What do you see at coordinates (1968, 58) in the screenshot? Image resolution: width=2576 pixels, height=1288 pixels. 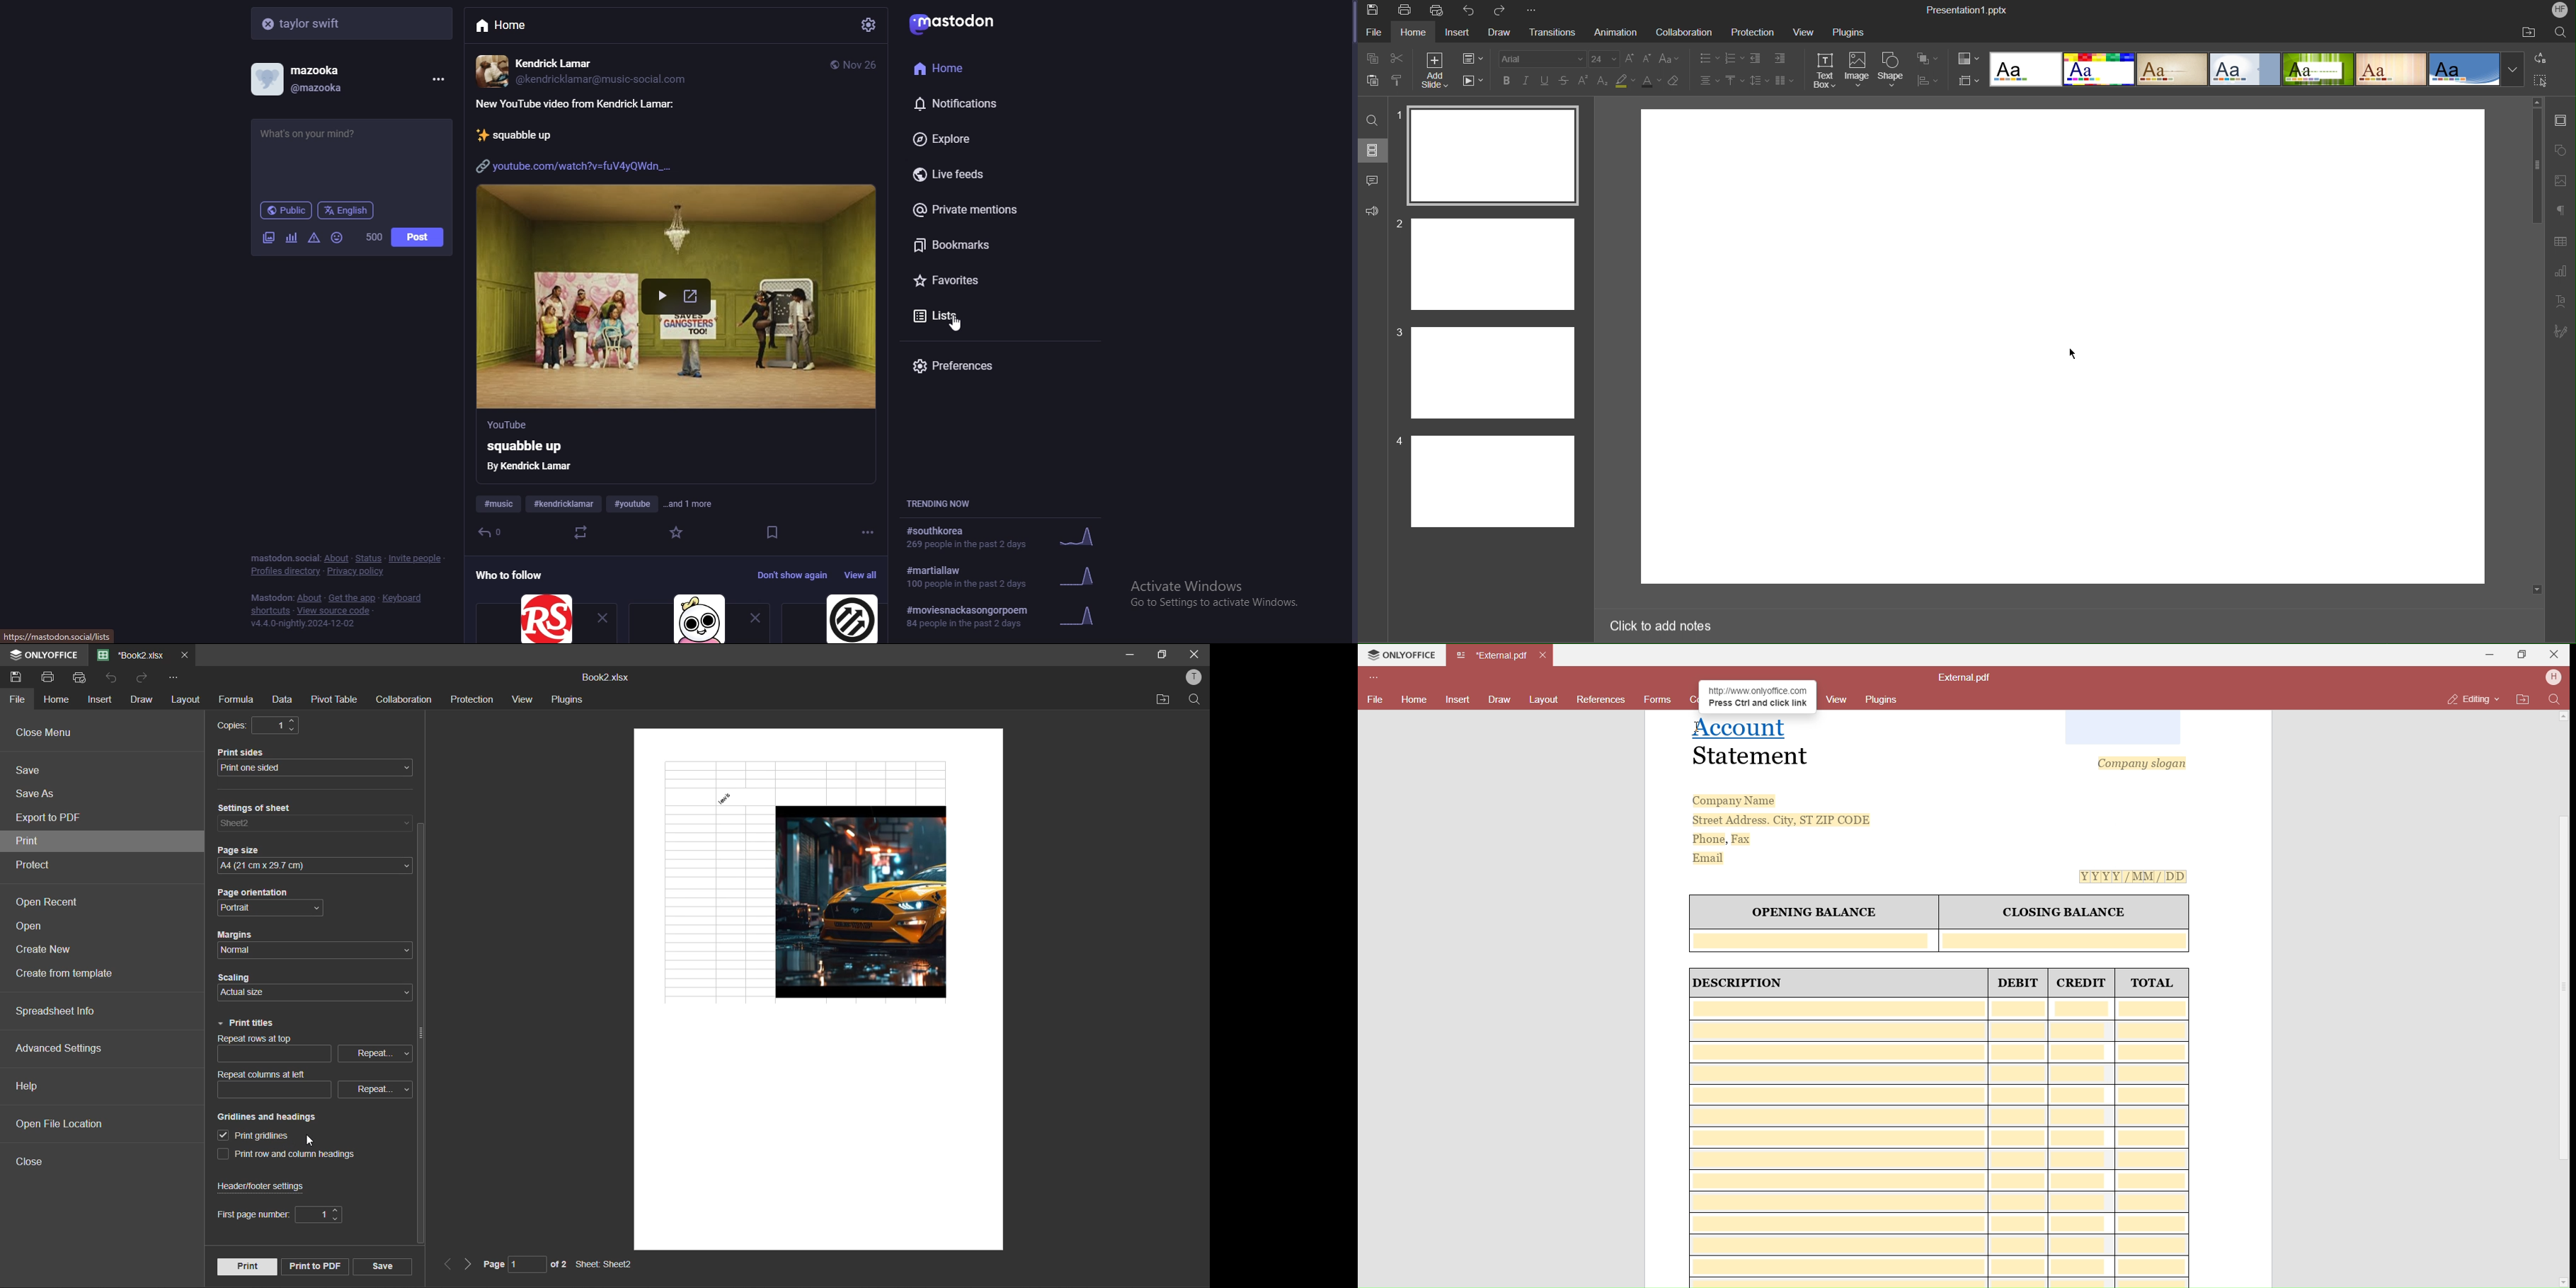 I see `Color` at bounding box center [1968, 58].